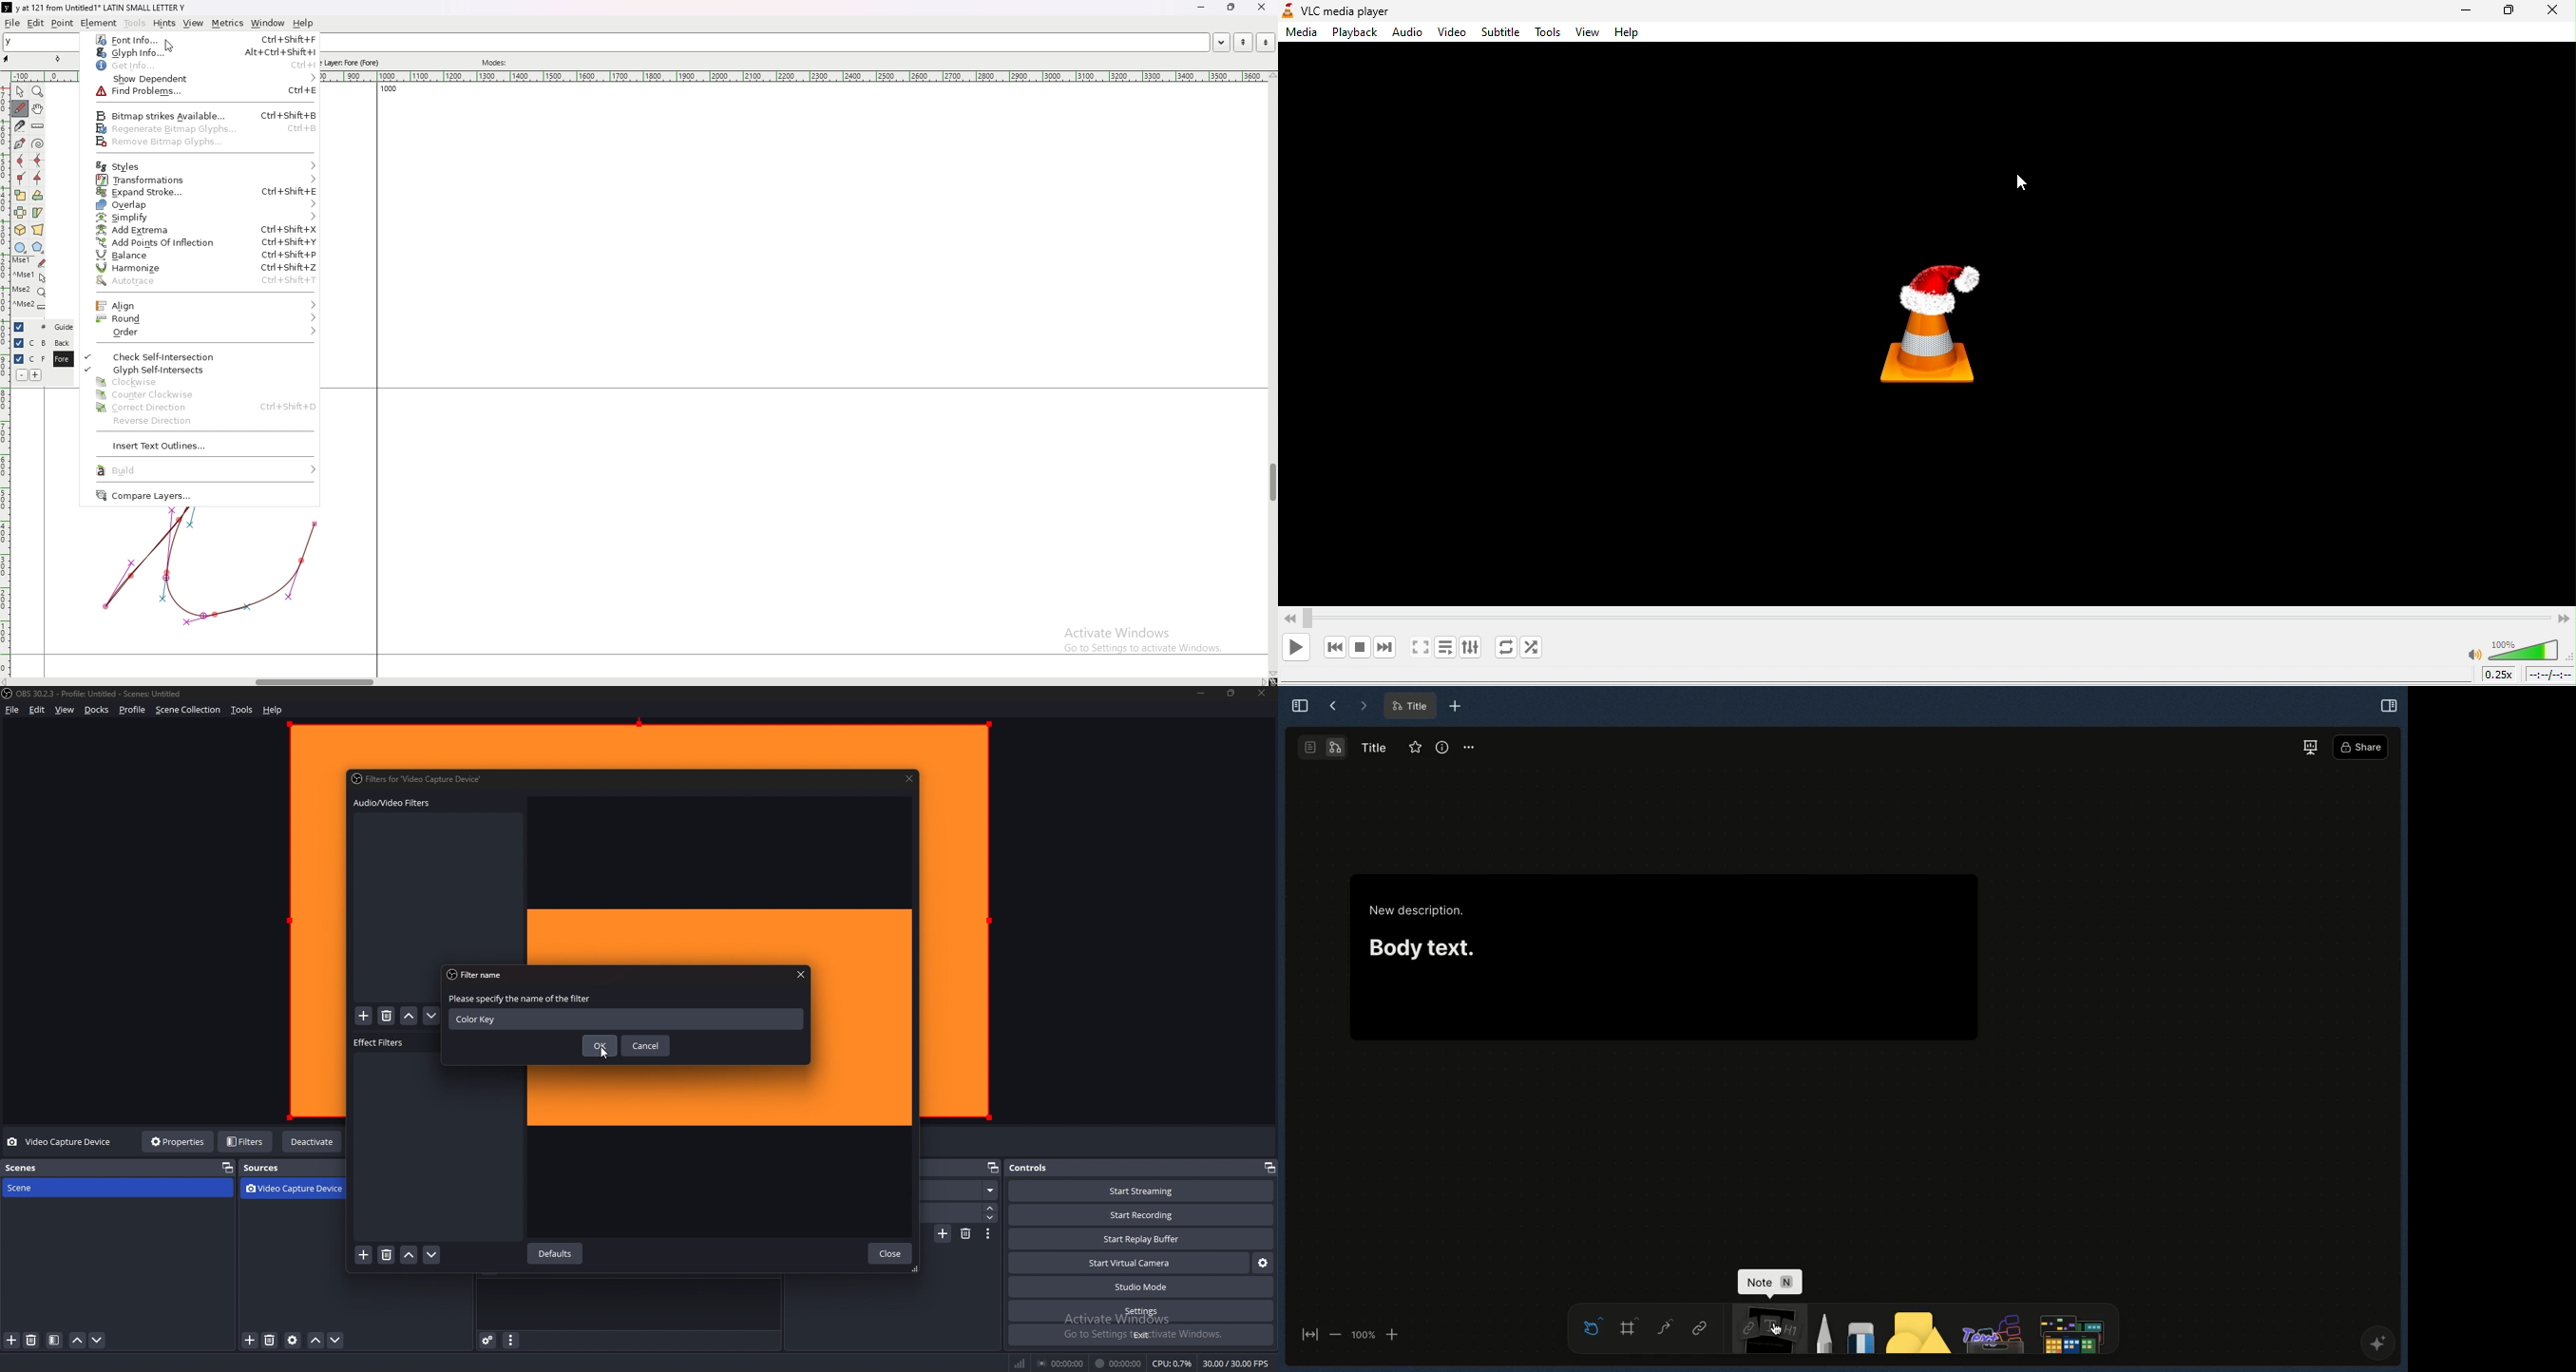 The width and height of the screenshot is (2576, 1372). Describe the element at coordinates (1202, 693) in the screenshot. I see `minimize` at that location.